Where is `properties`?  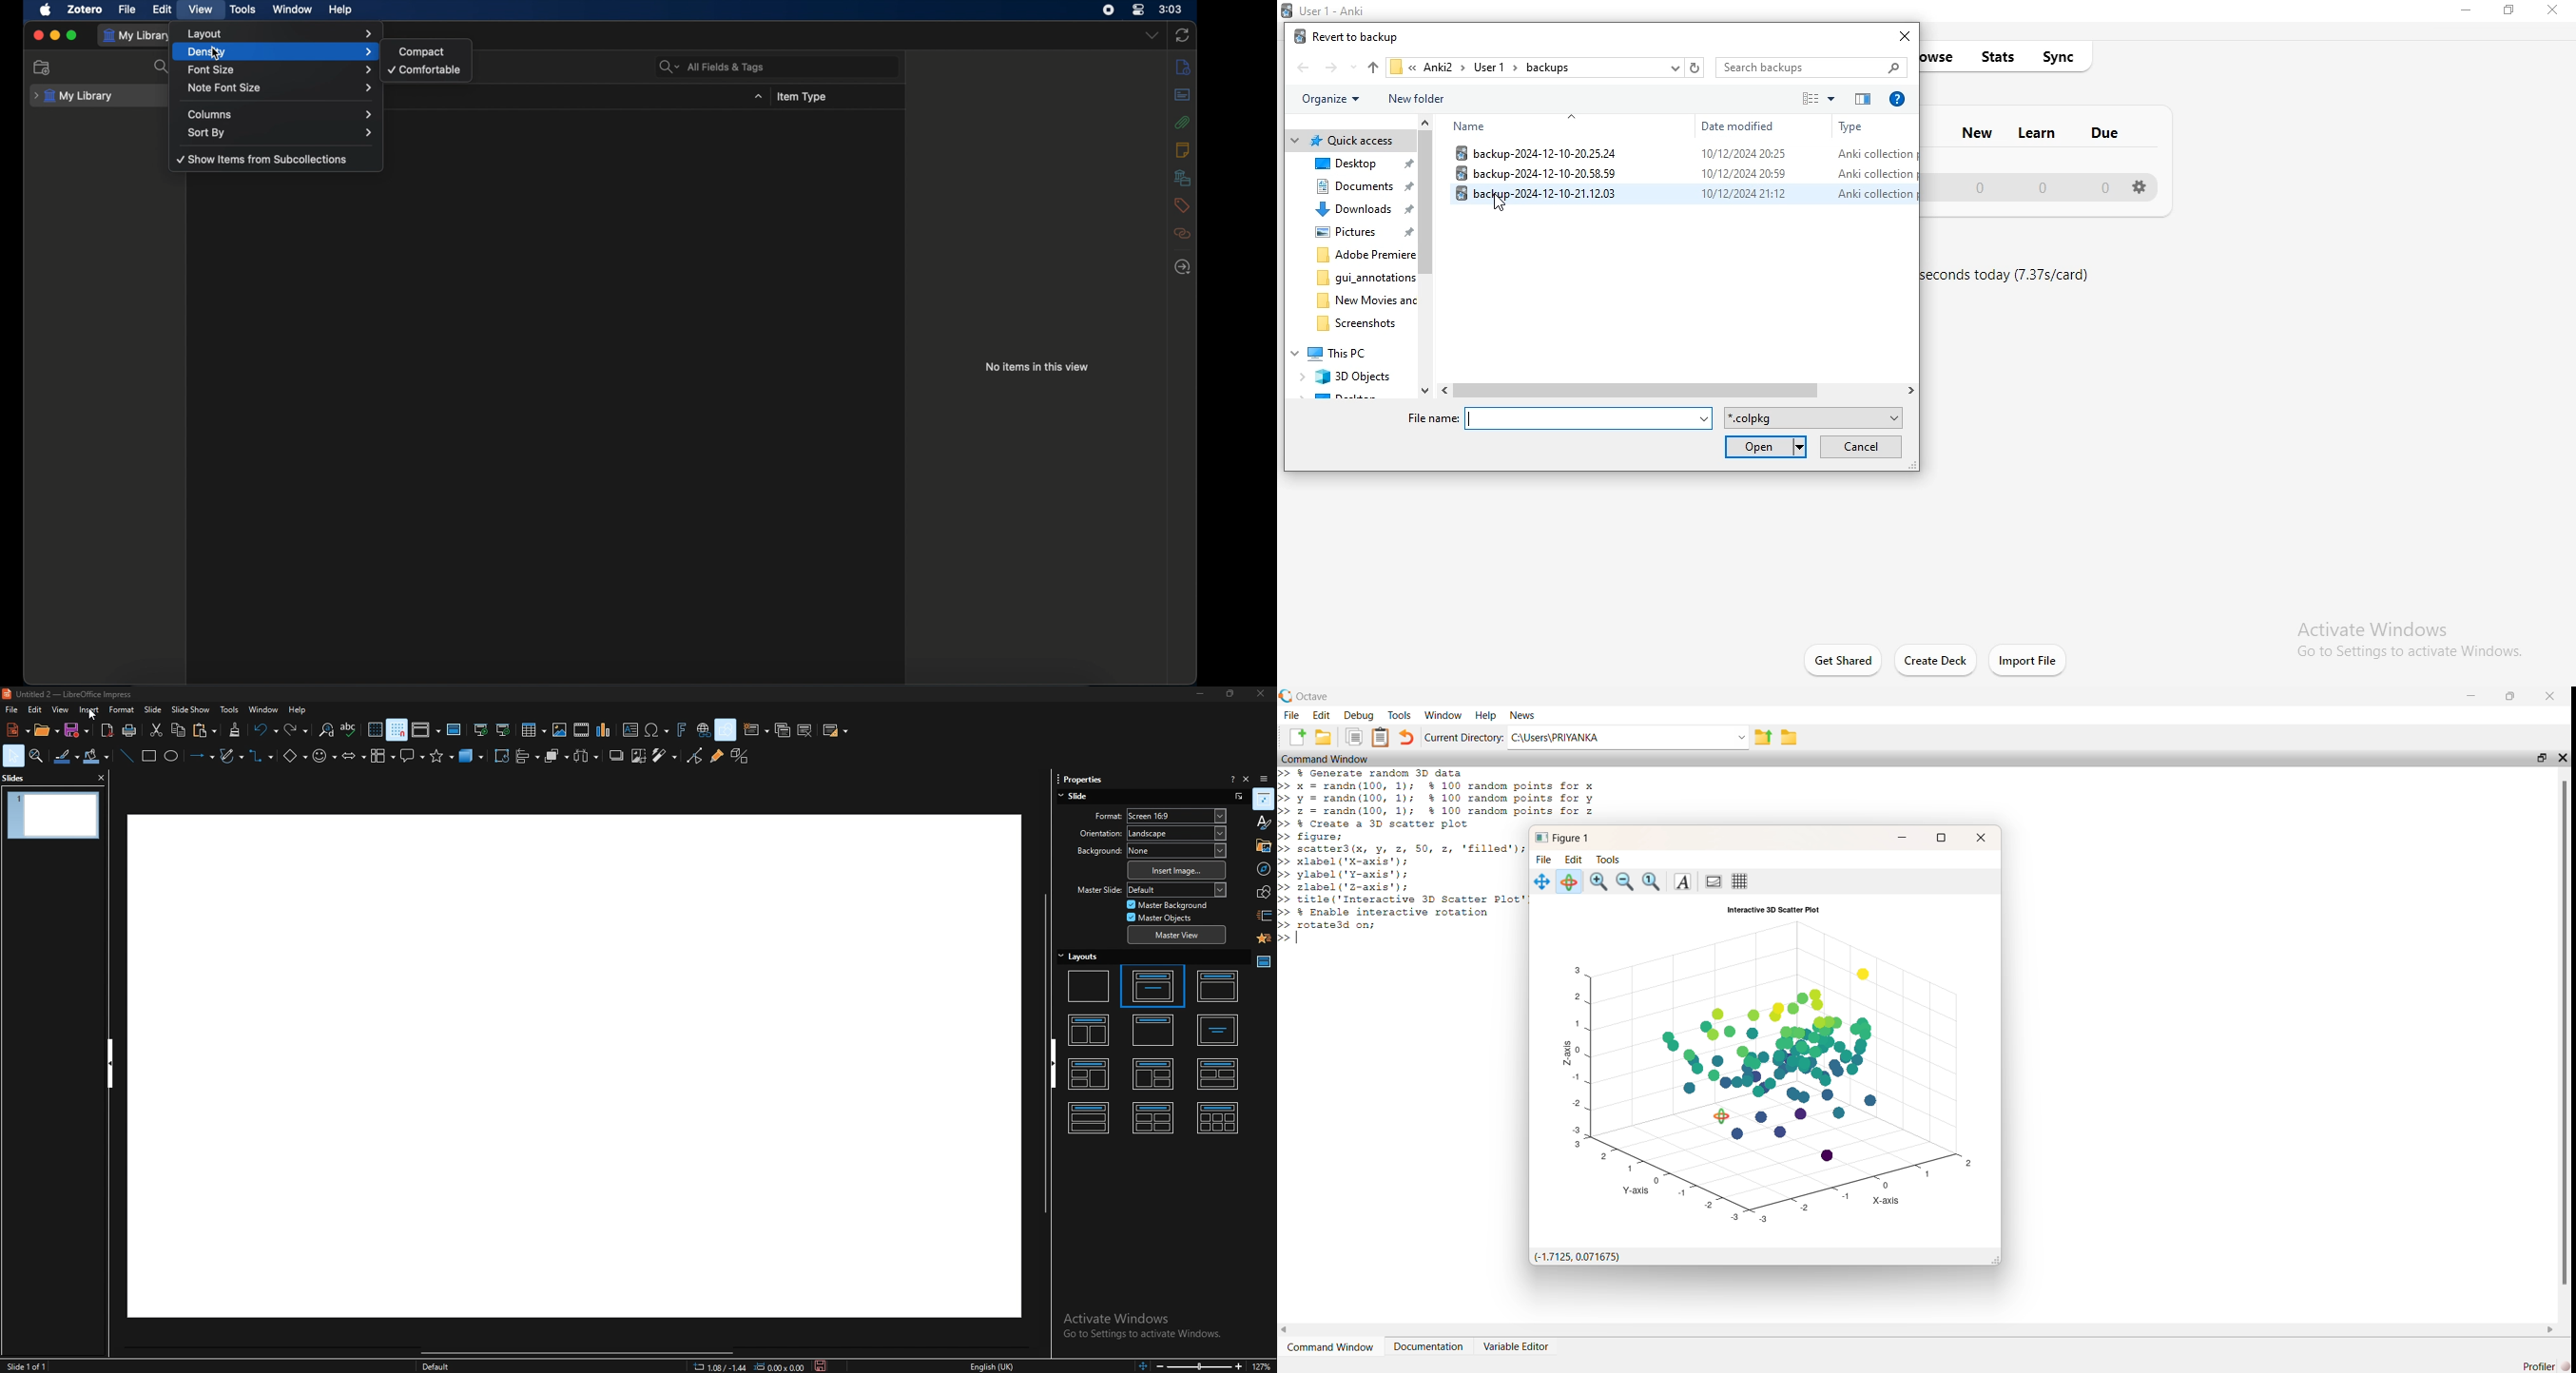 properties is located at coordinates (1264, 799).